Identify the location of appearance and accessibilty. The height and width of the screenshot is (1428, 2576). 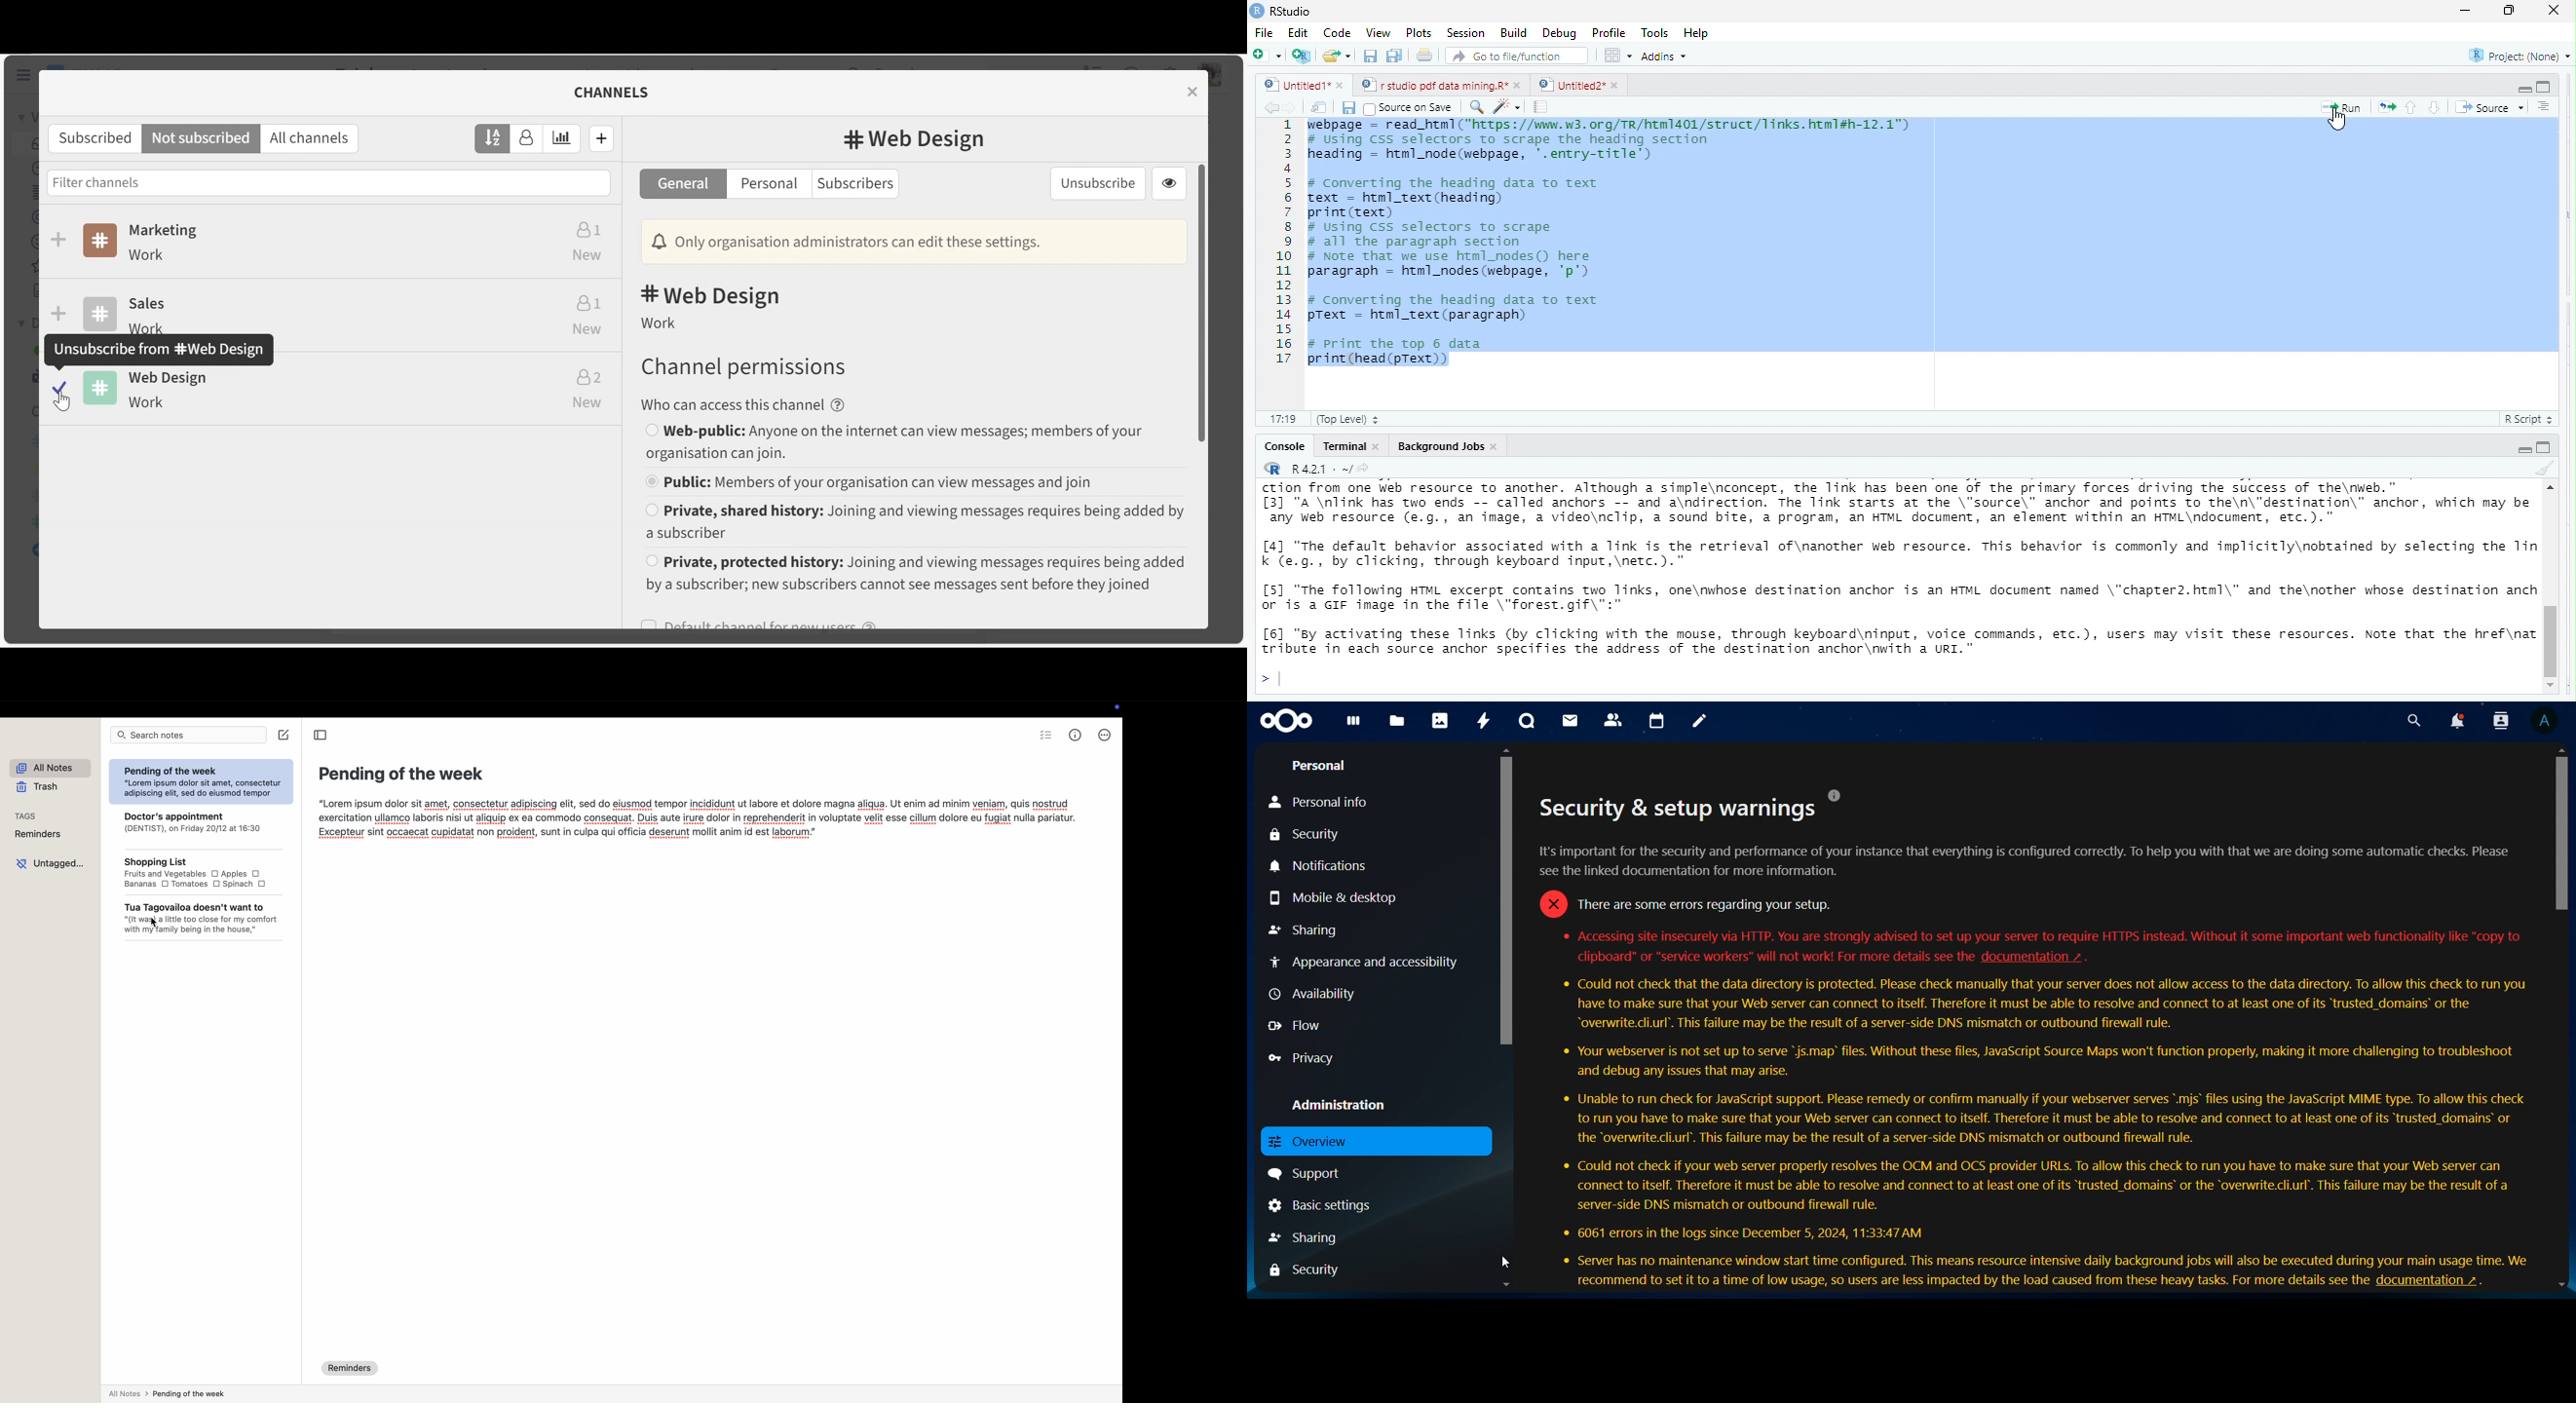
(1366, 960).